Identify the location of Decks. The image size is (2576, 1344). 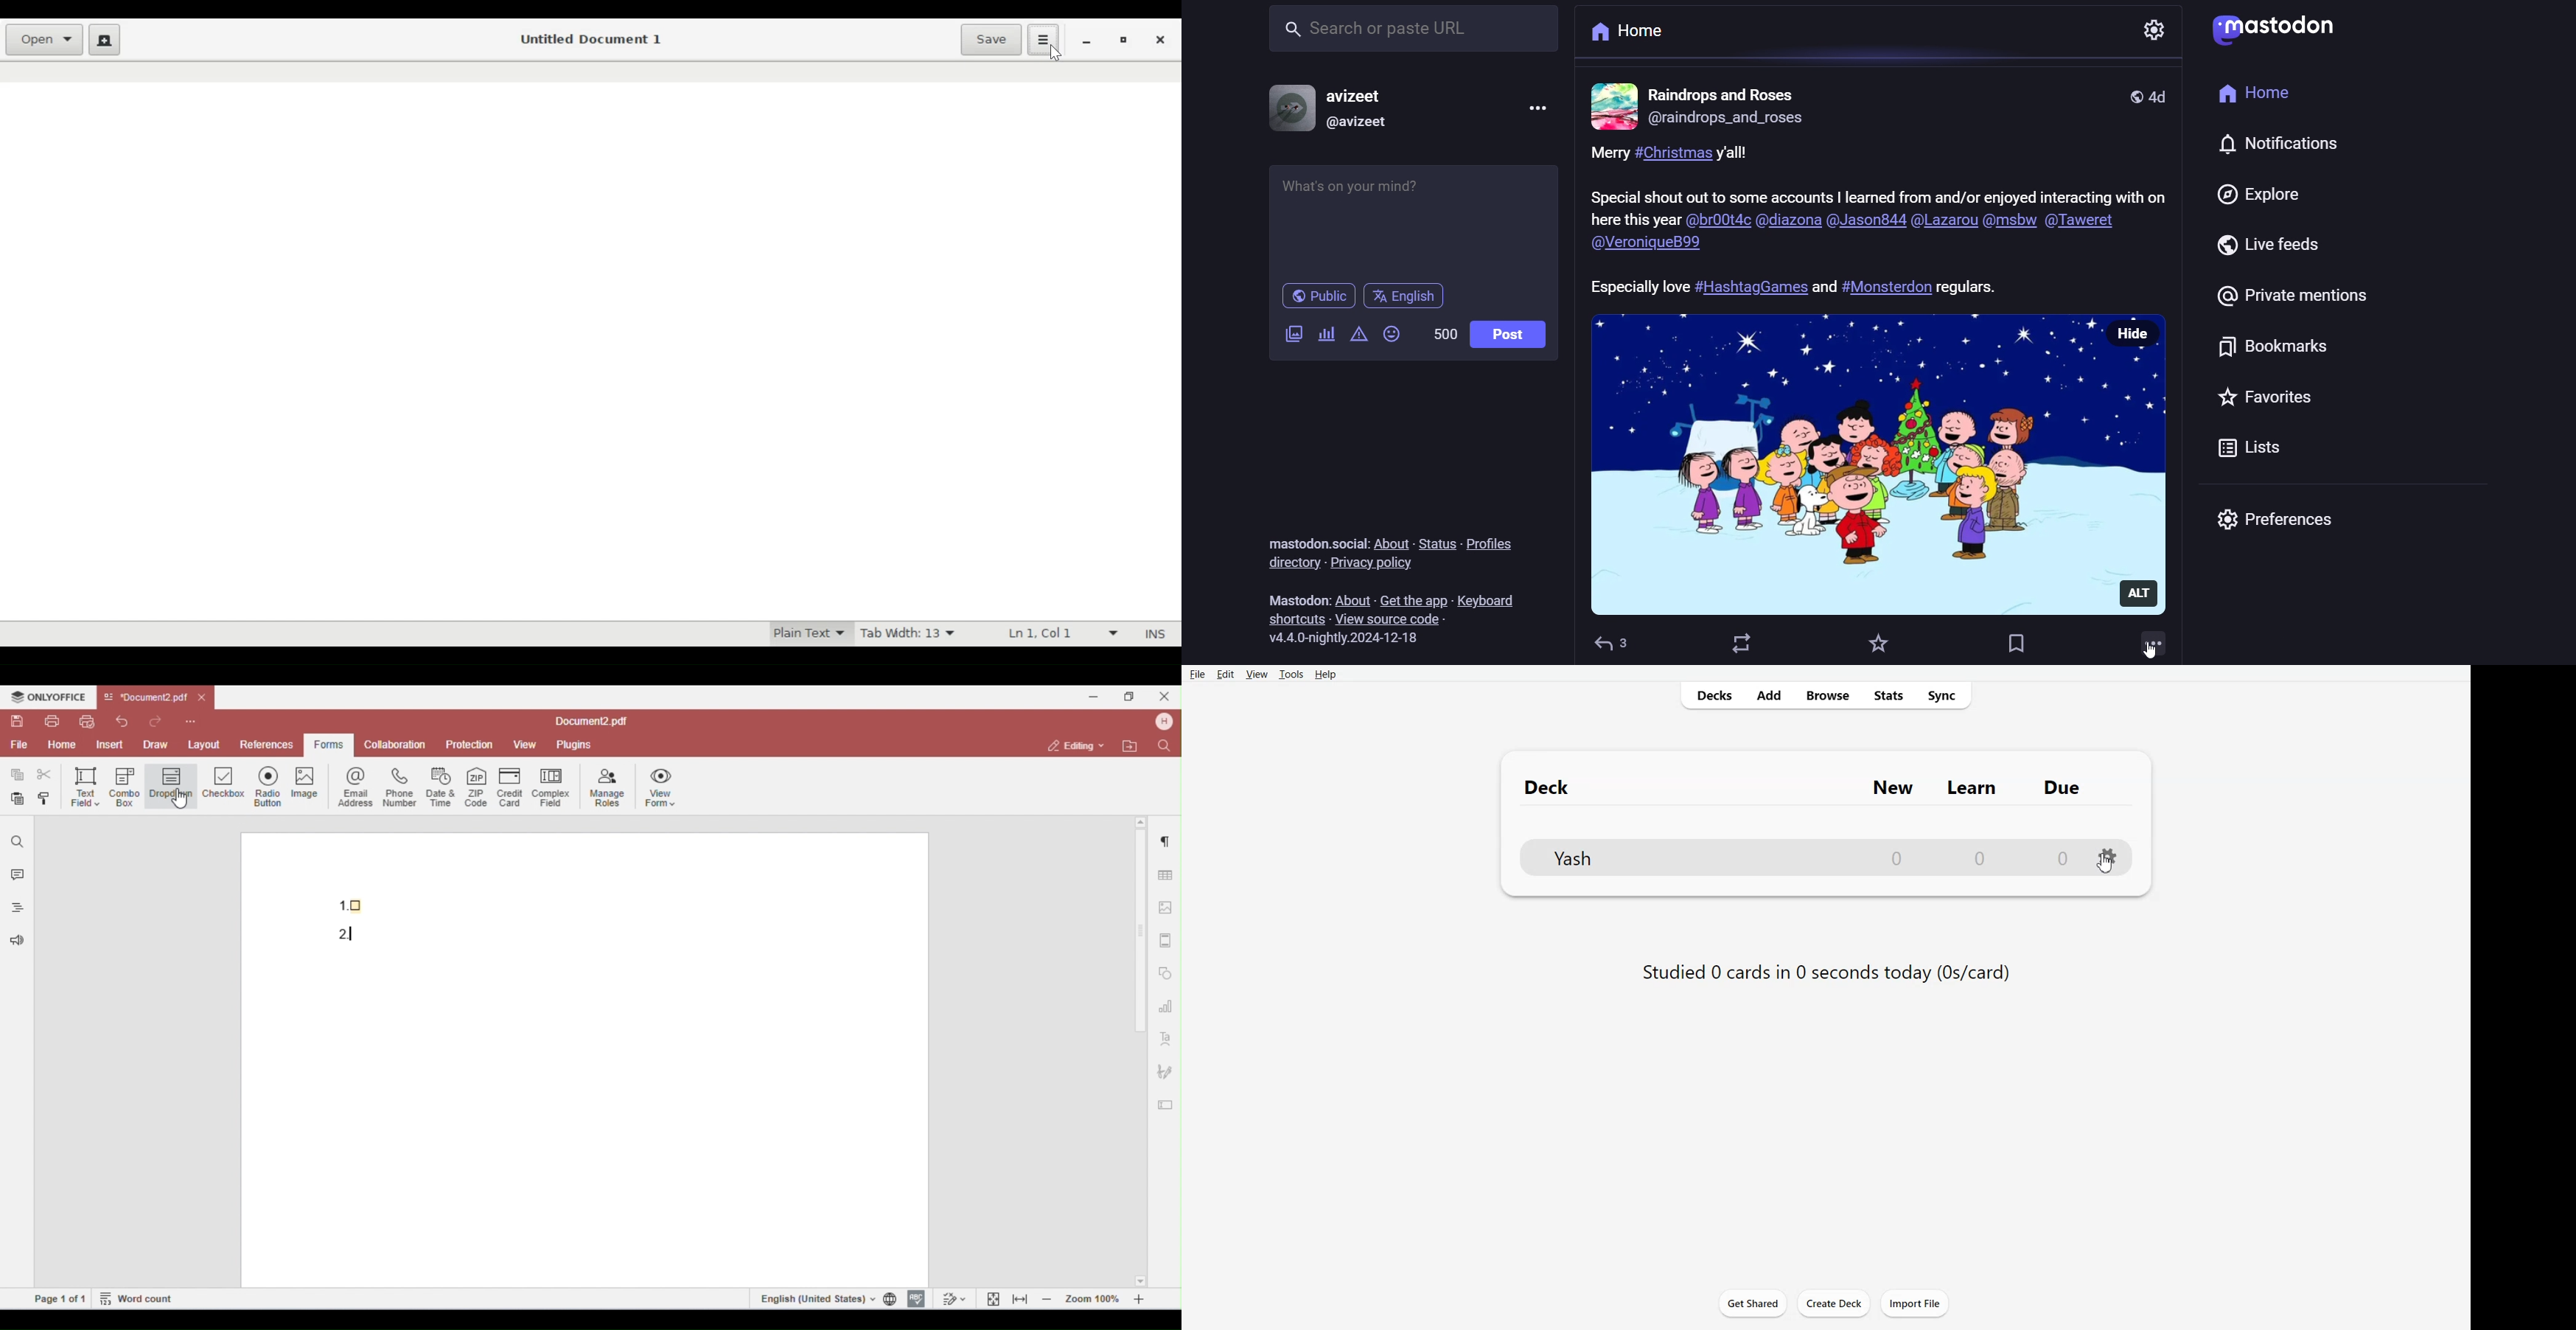
(1711, 696).